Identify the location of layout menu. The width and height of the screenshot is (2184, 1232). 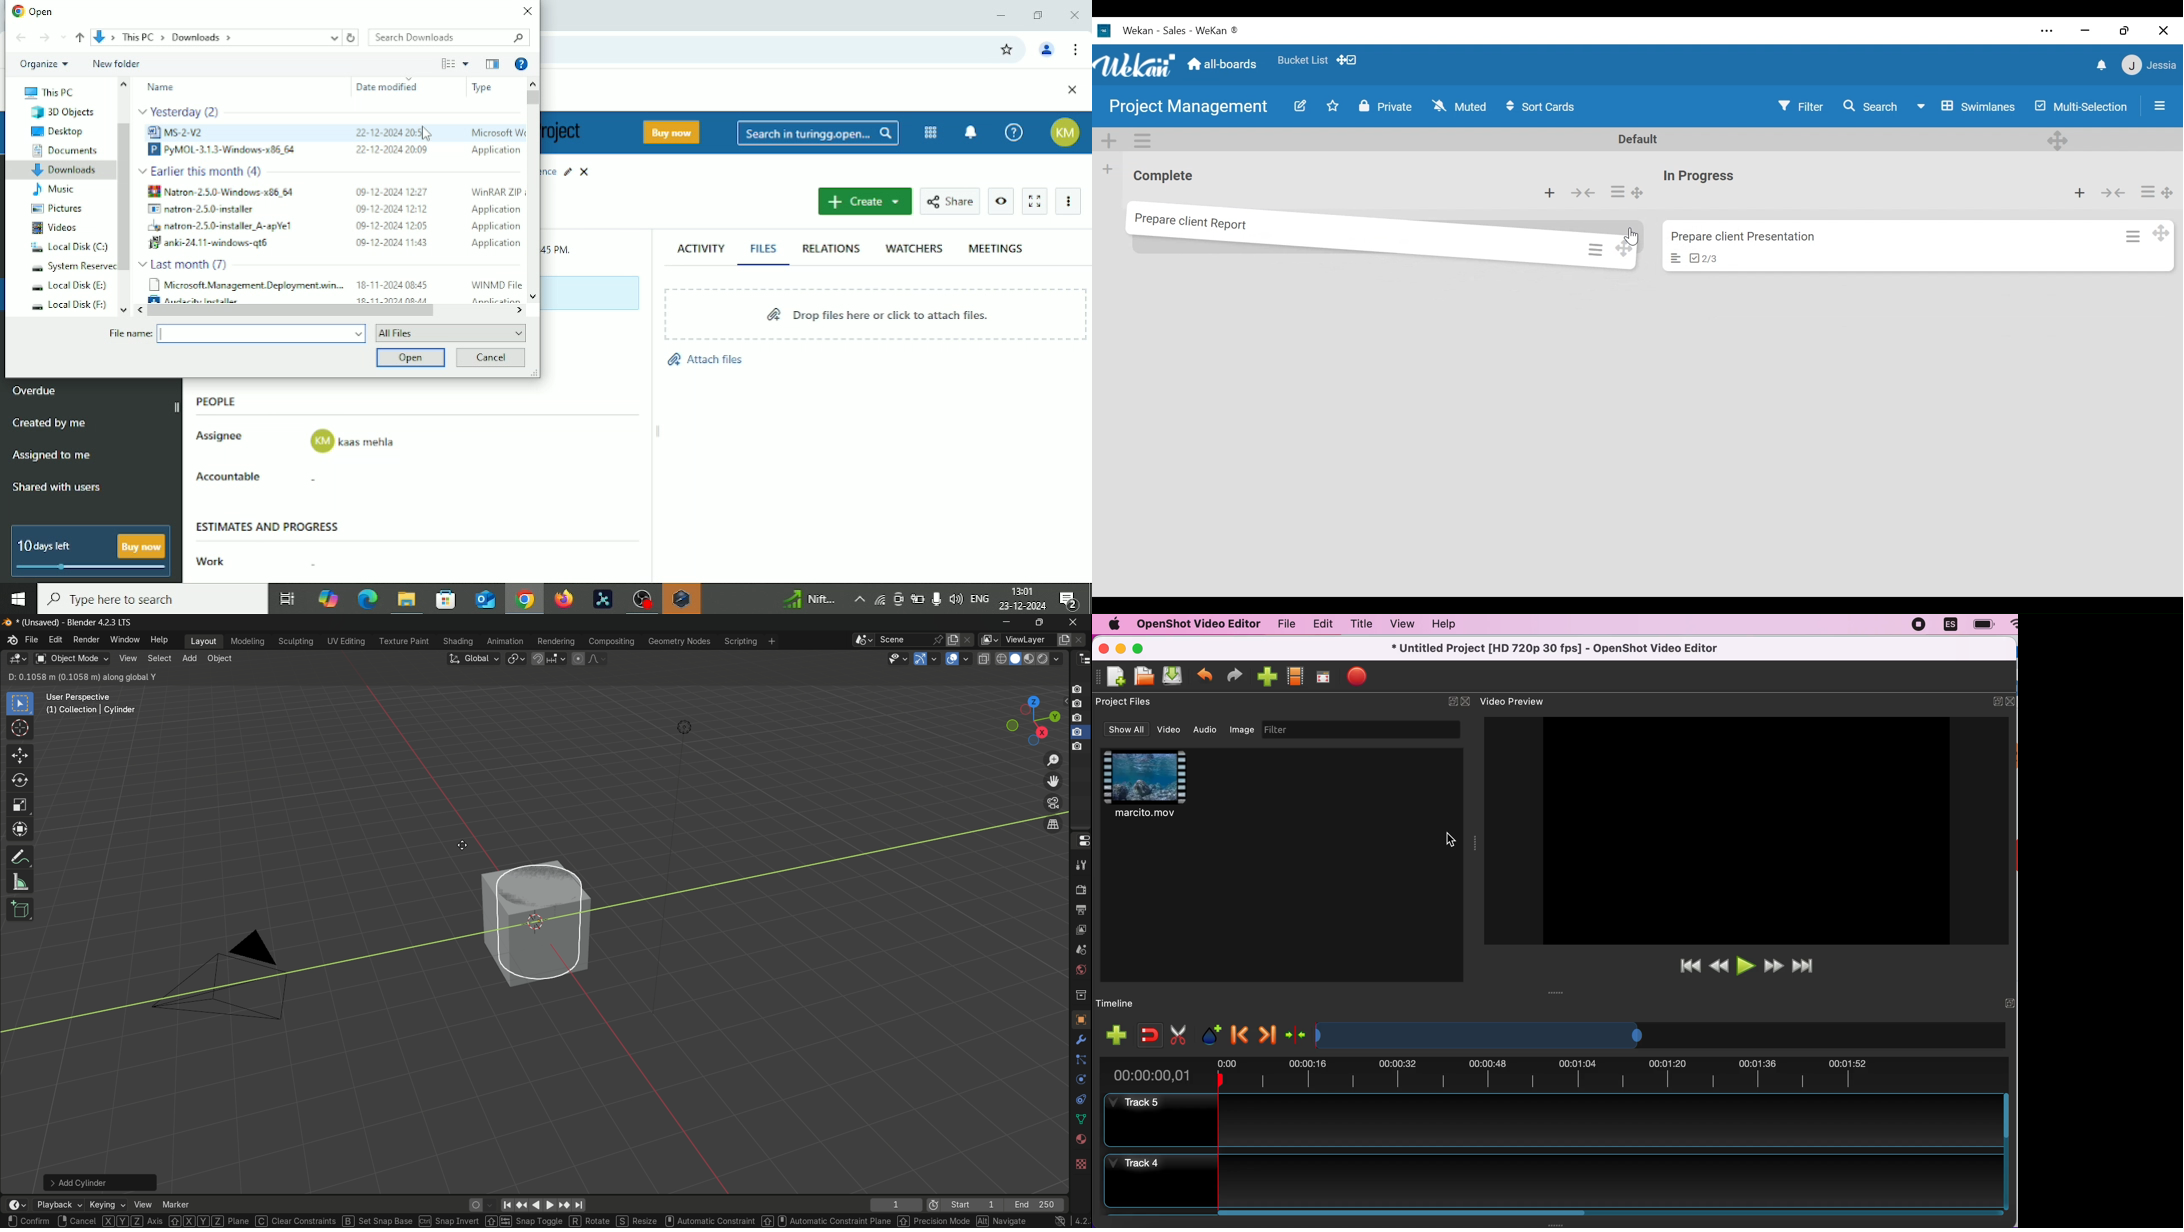
(205, 642).